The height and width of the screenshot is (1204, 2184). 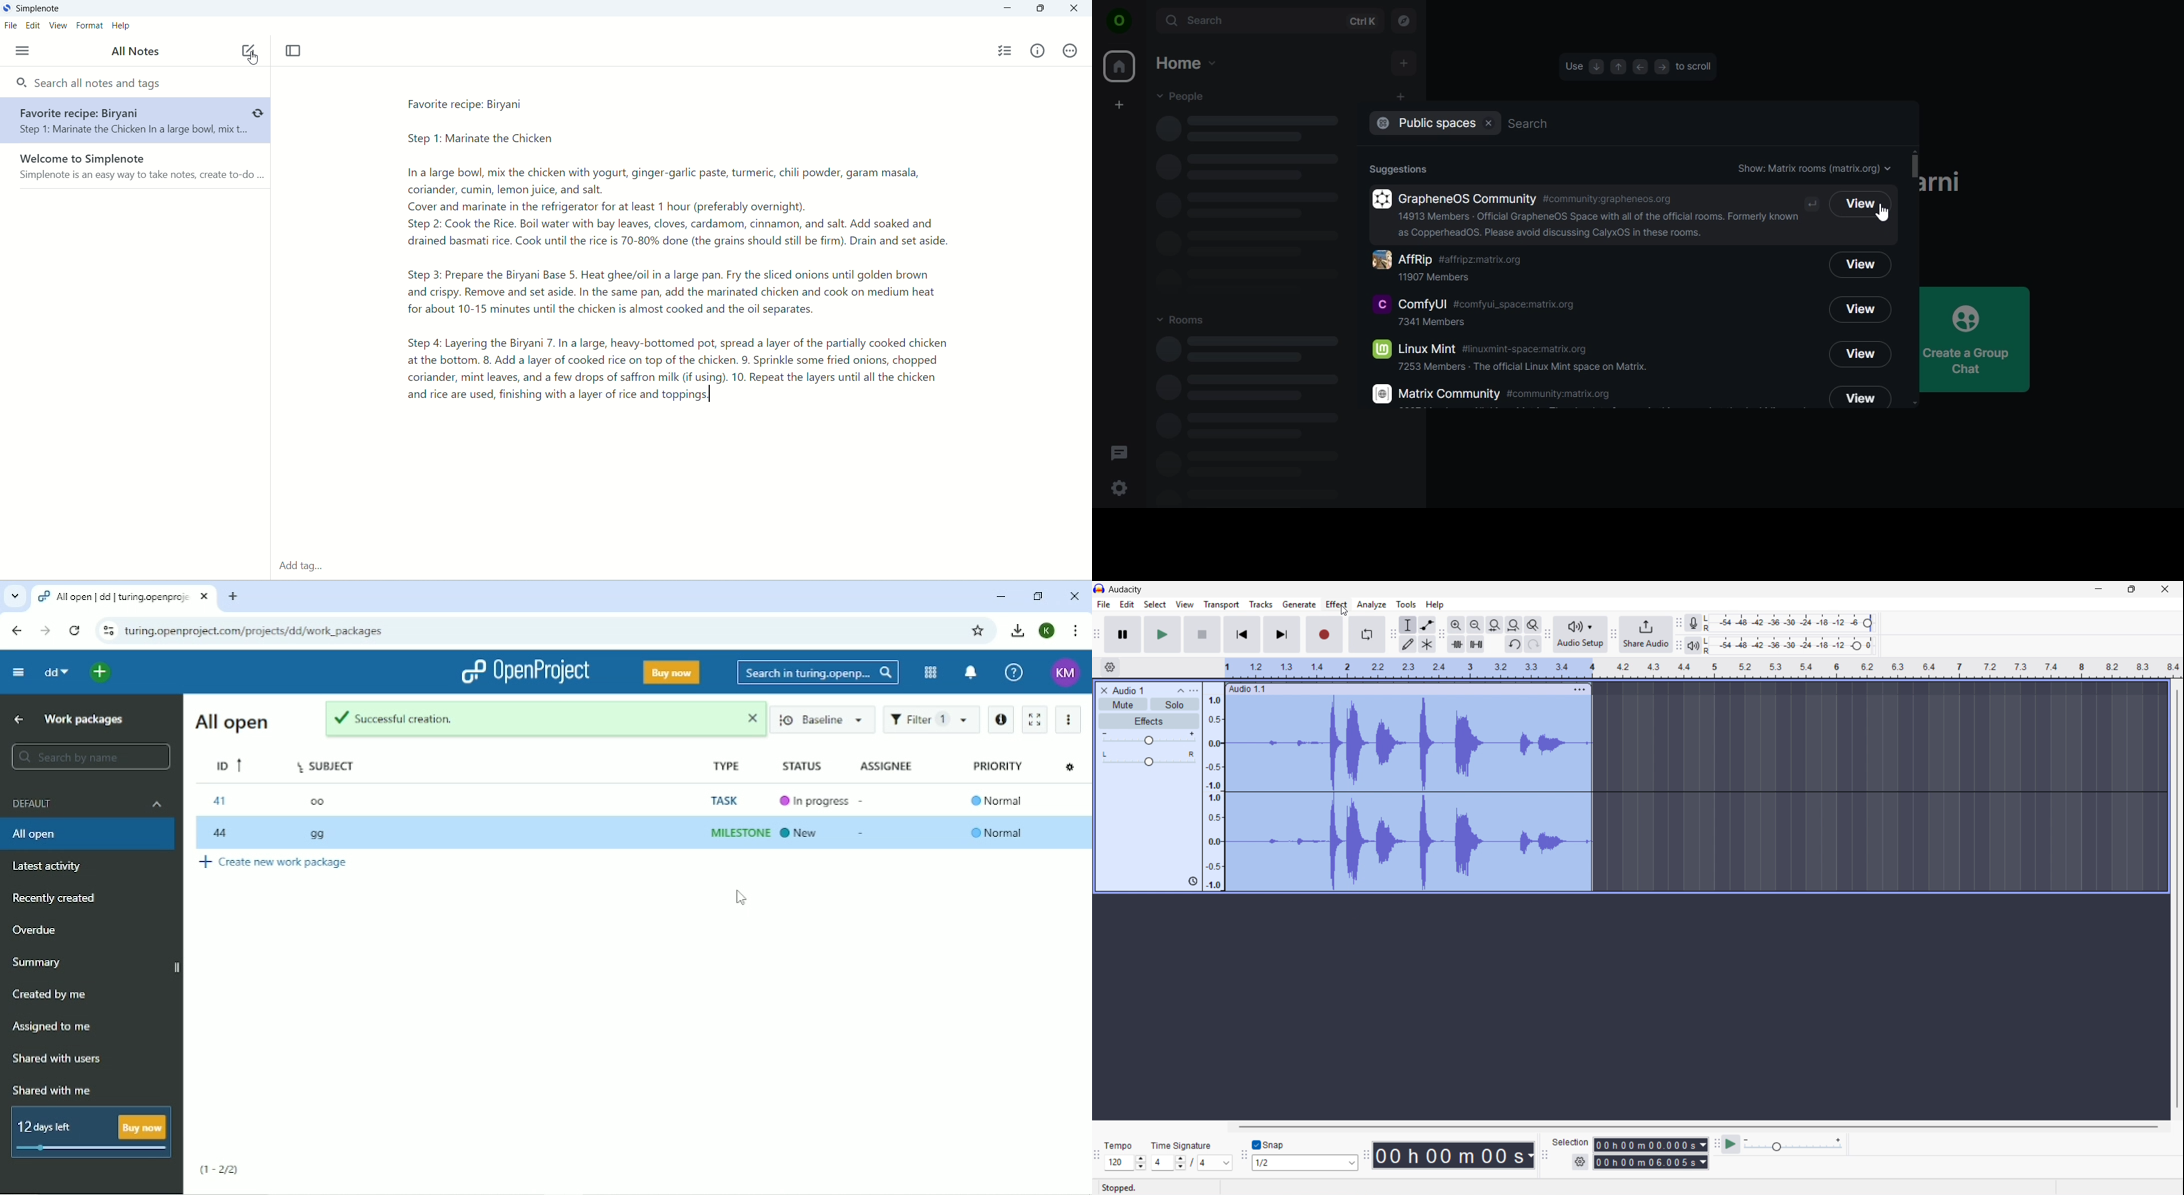 I want to click on view, so click(x=1860, y=265).